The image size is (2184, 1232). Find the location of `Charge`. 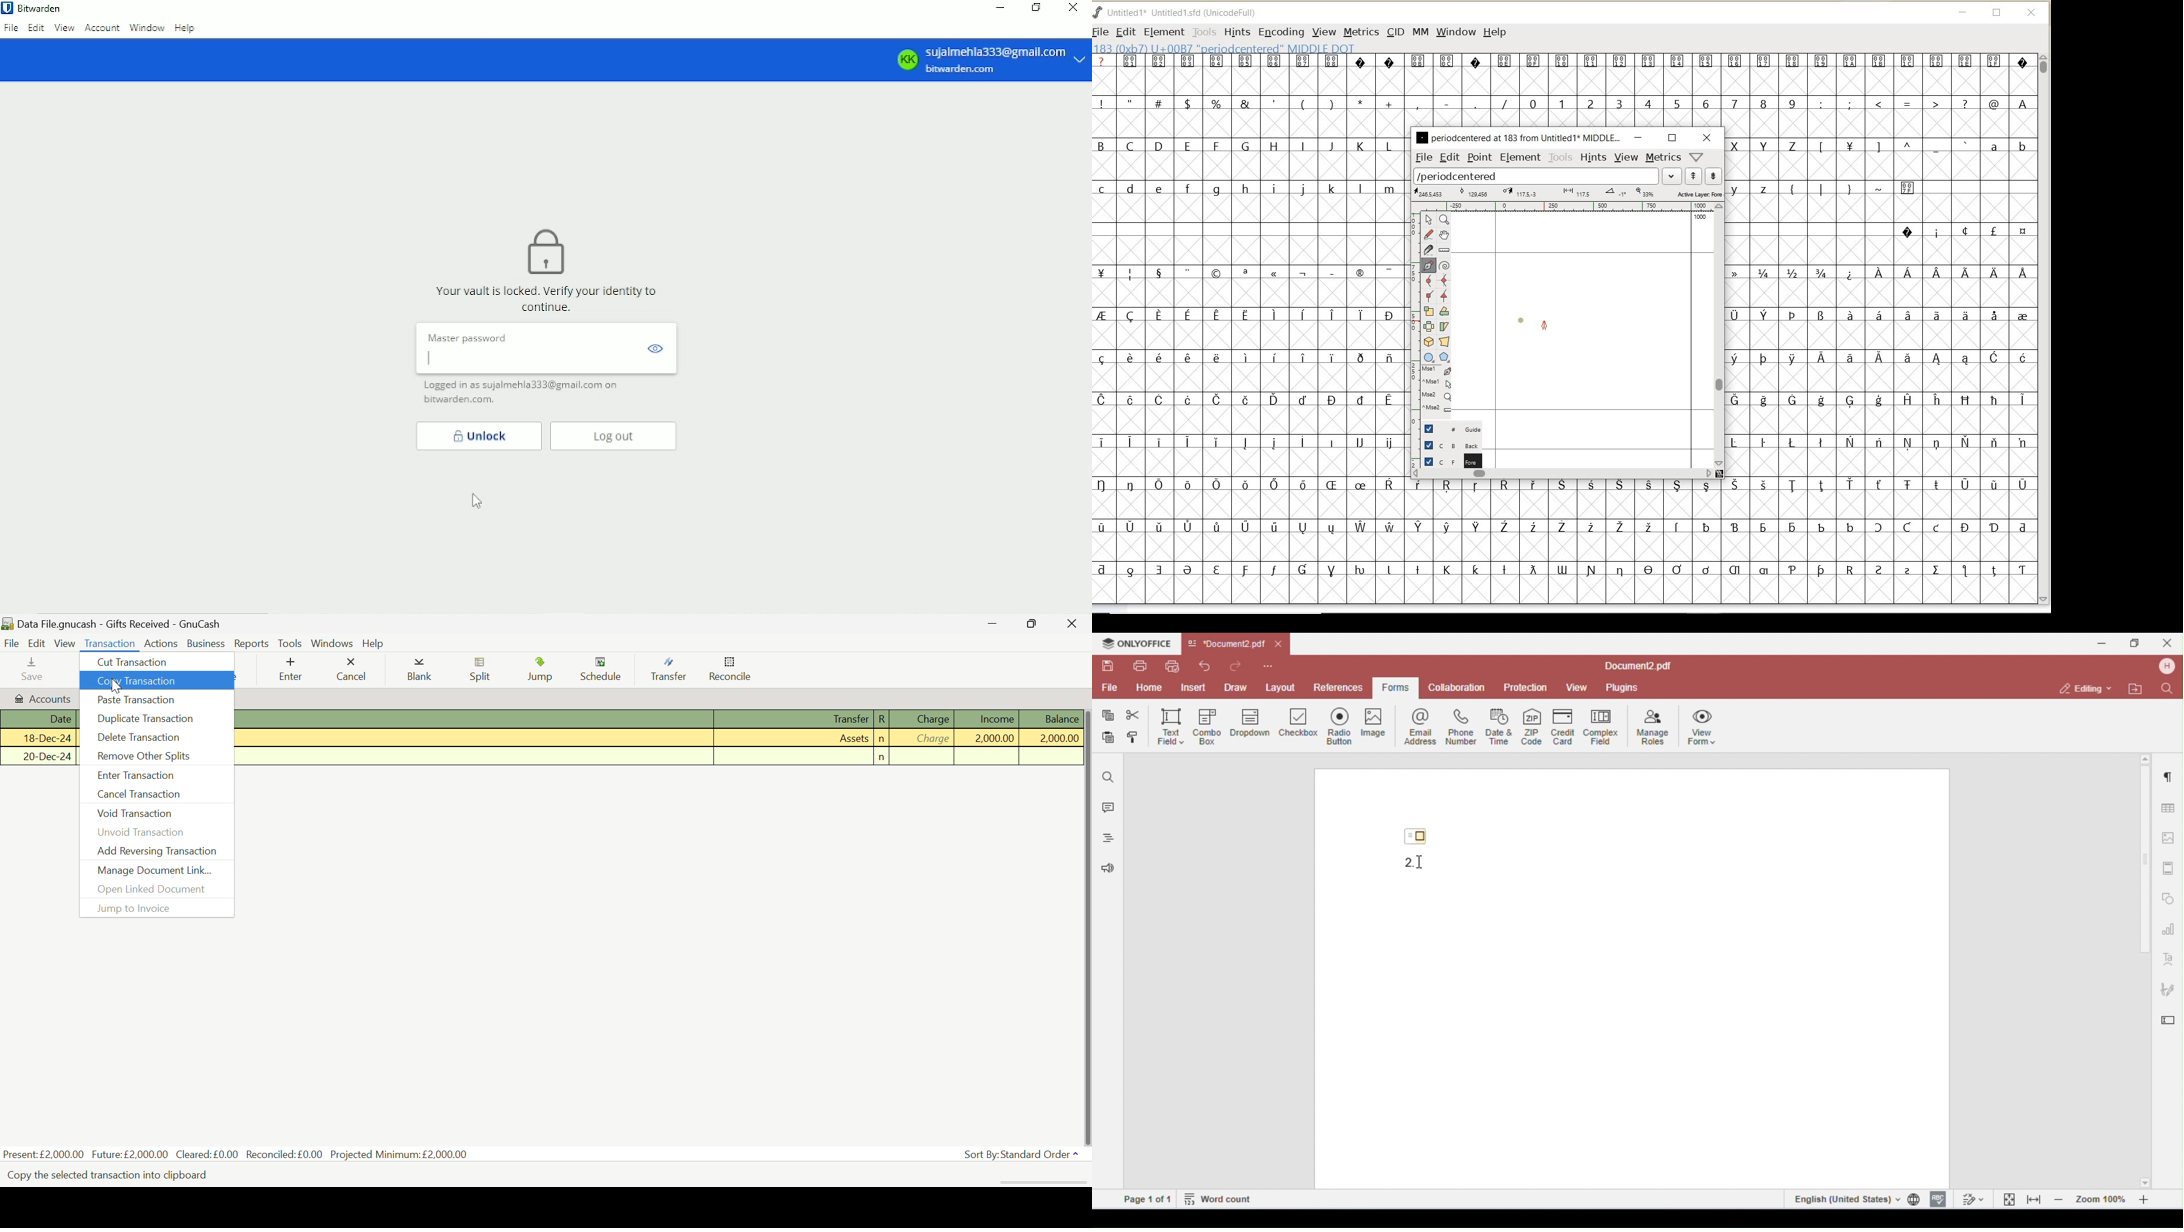

Charge is located at coordinates (923, 719).